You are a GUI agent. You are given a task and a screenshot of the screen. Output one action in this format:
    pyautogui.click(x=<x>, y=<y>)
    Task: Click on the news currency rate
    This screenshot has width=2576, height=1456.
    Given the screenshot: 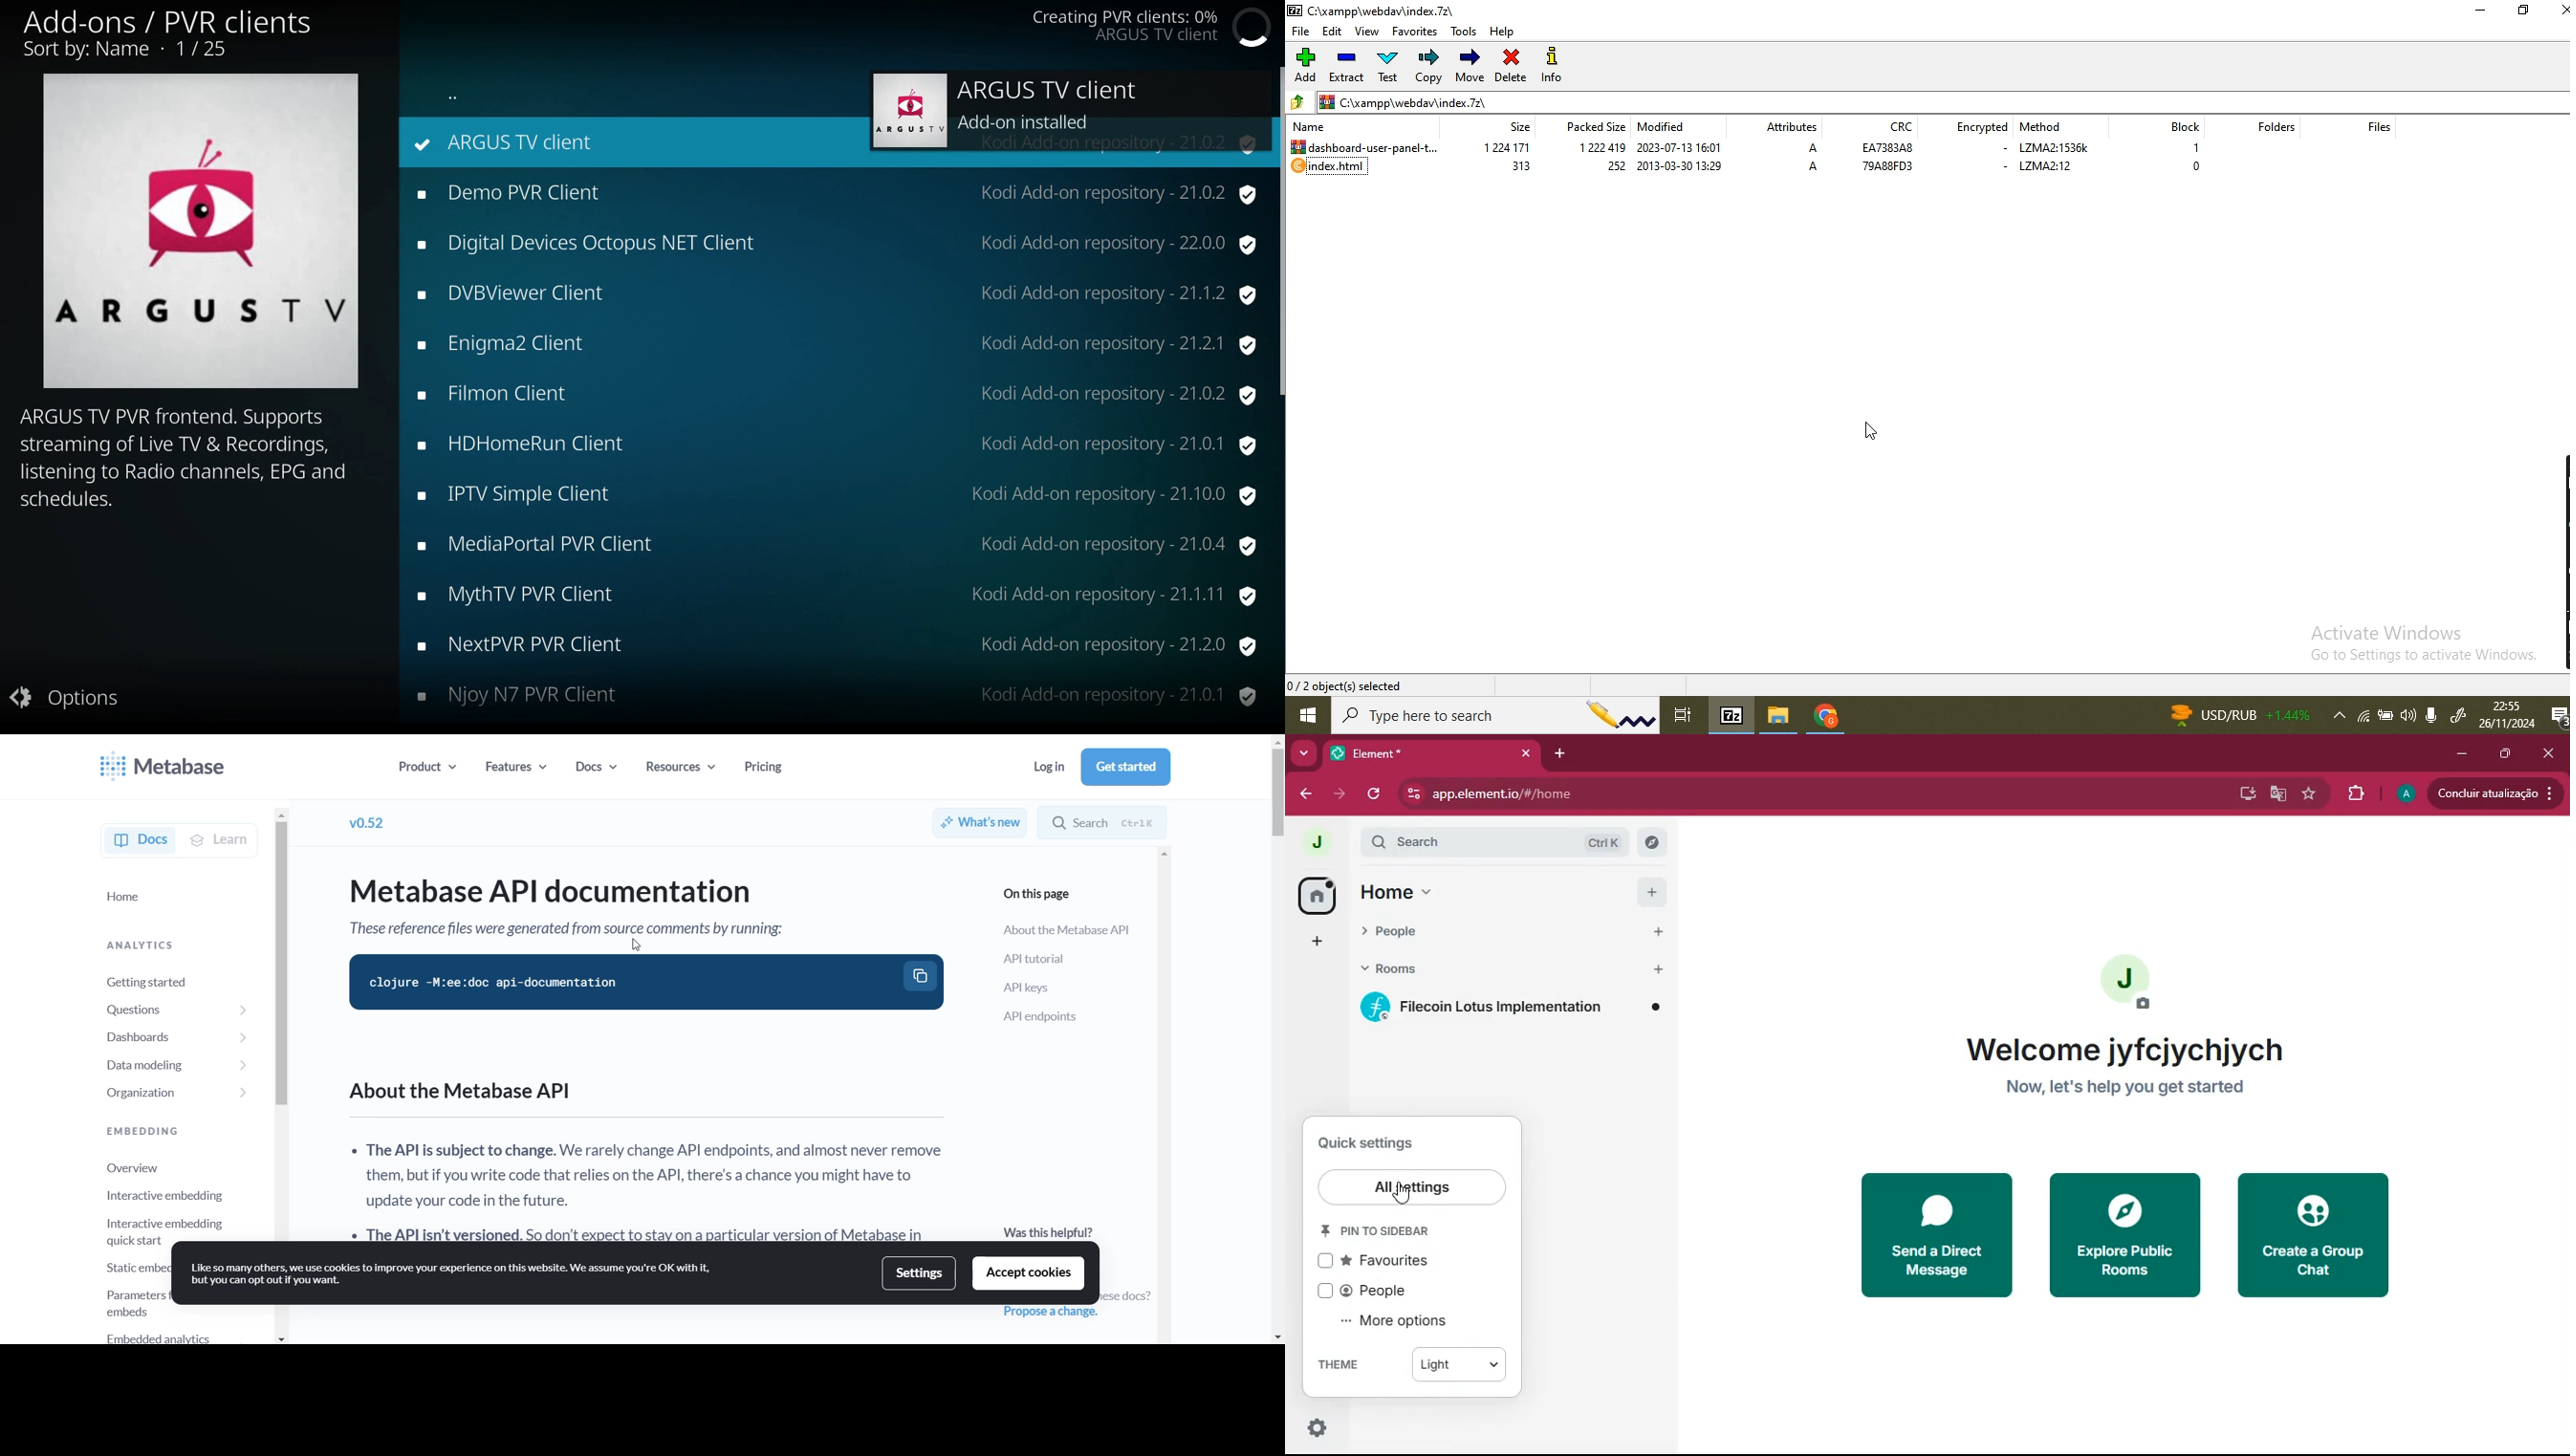 What is the action you would take?
    pyautogui.click(x=2237, y=714)
    